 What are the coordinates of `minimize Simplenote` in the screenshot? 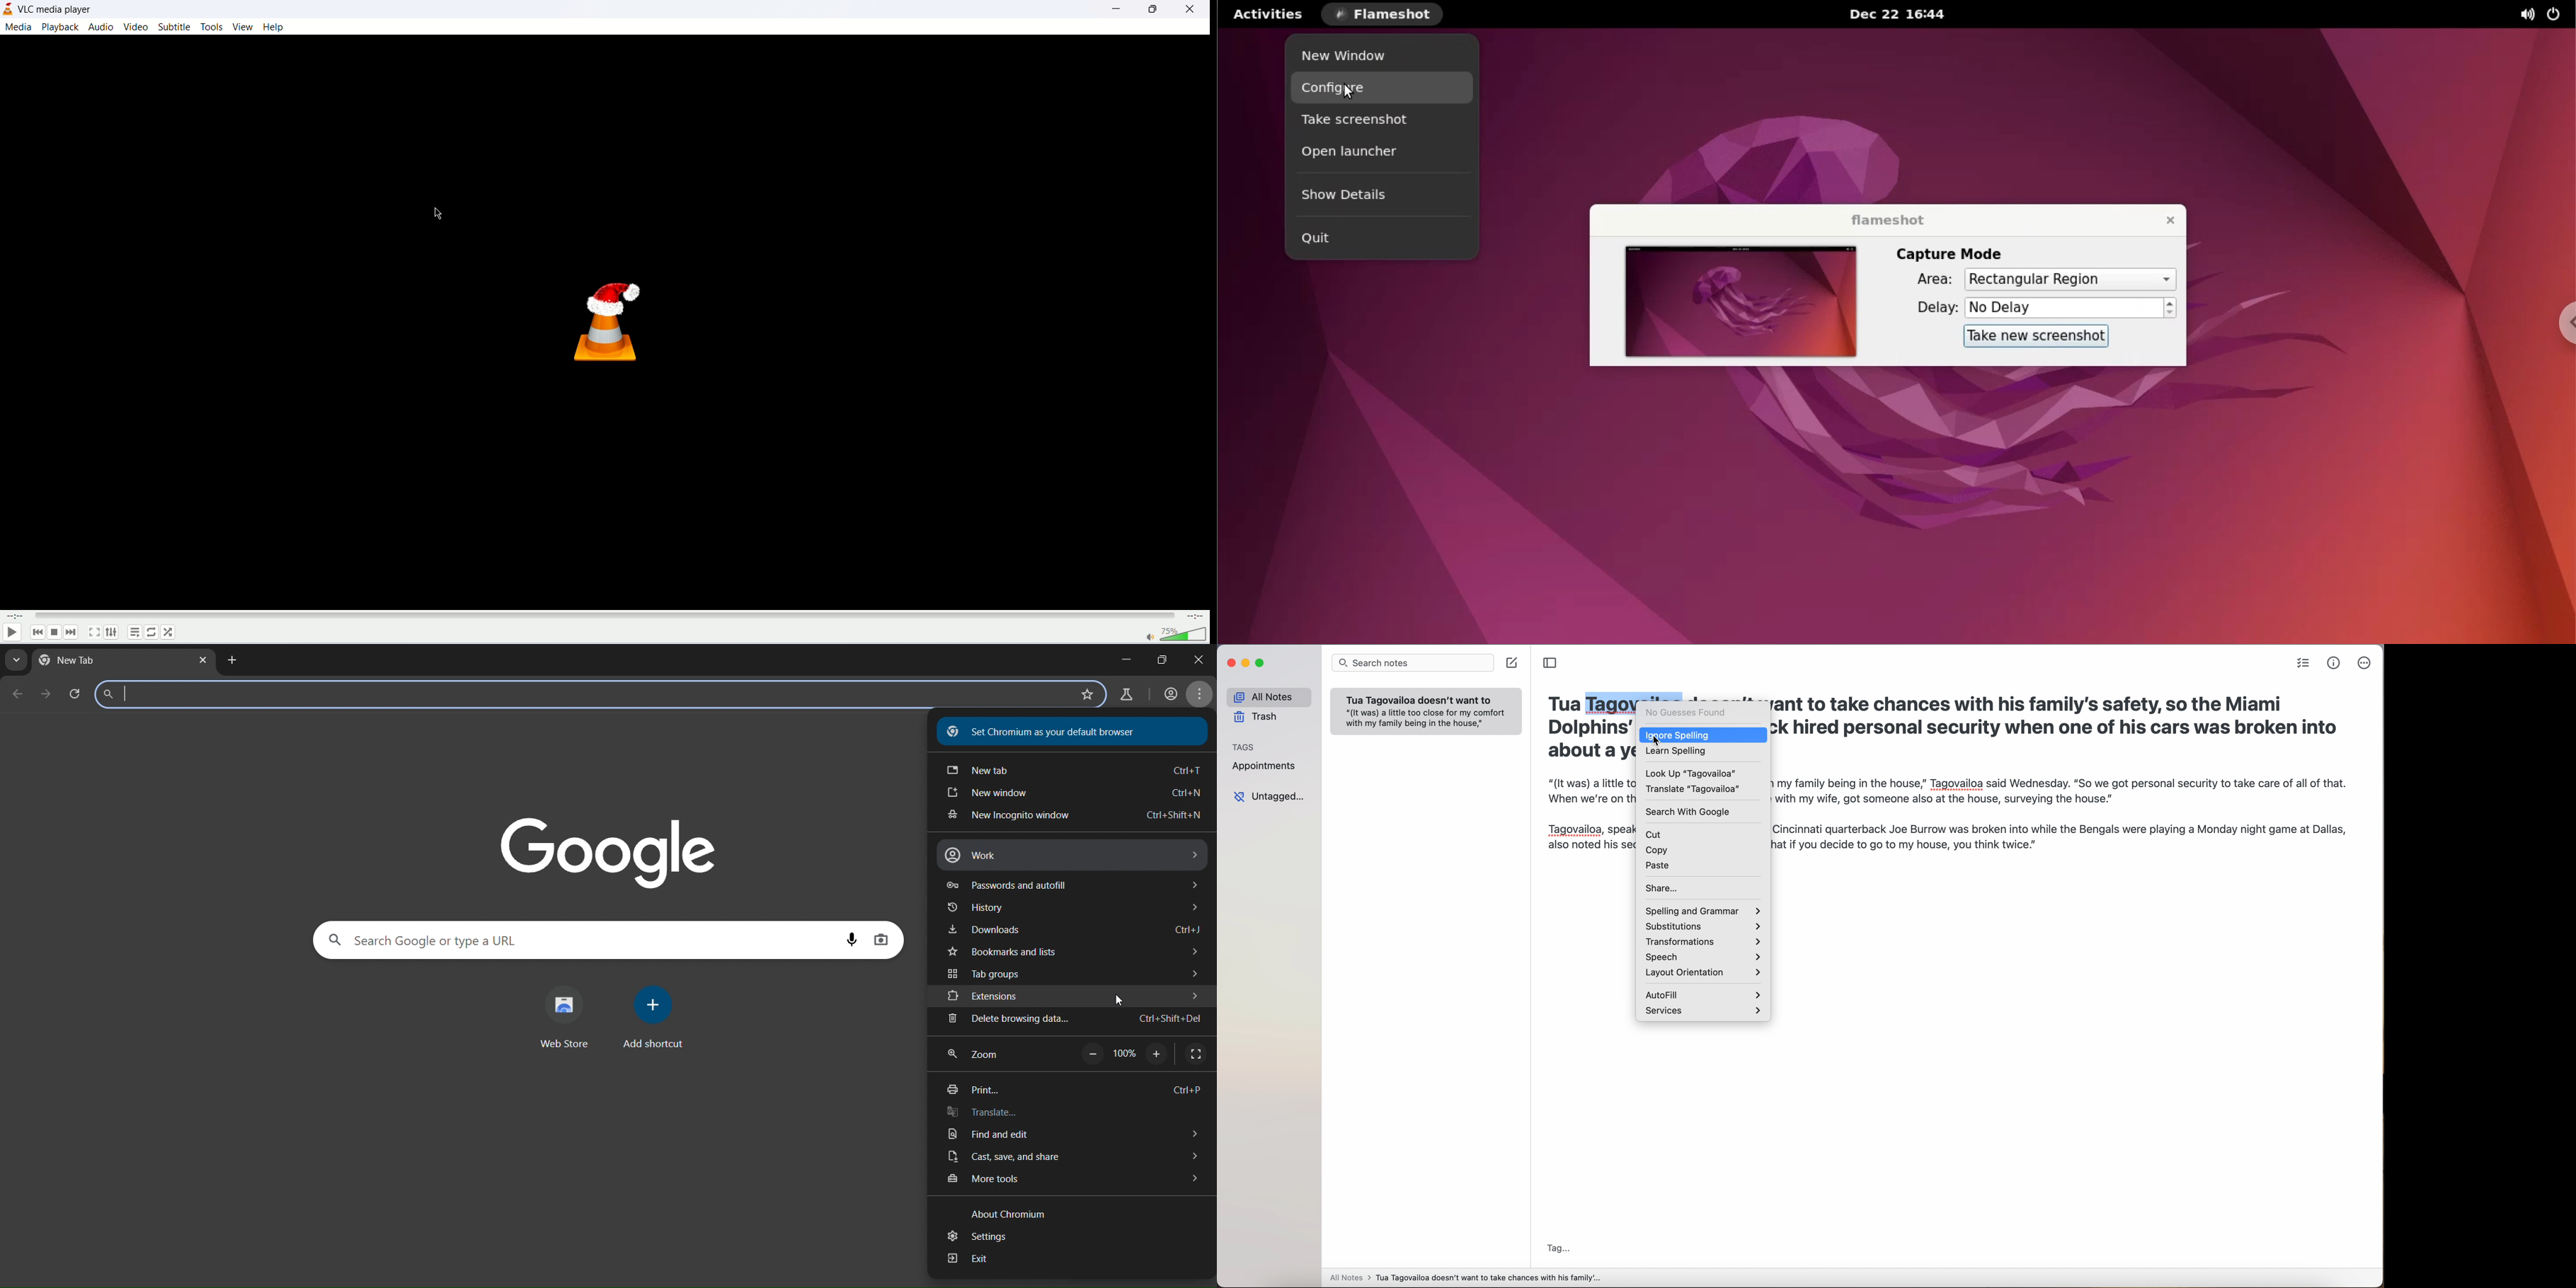 It's located at (1247, 663).